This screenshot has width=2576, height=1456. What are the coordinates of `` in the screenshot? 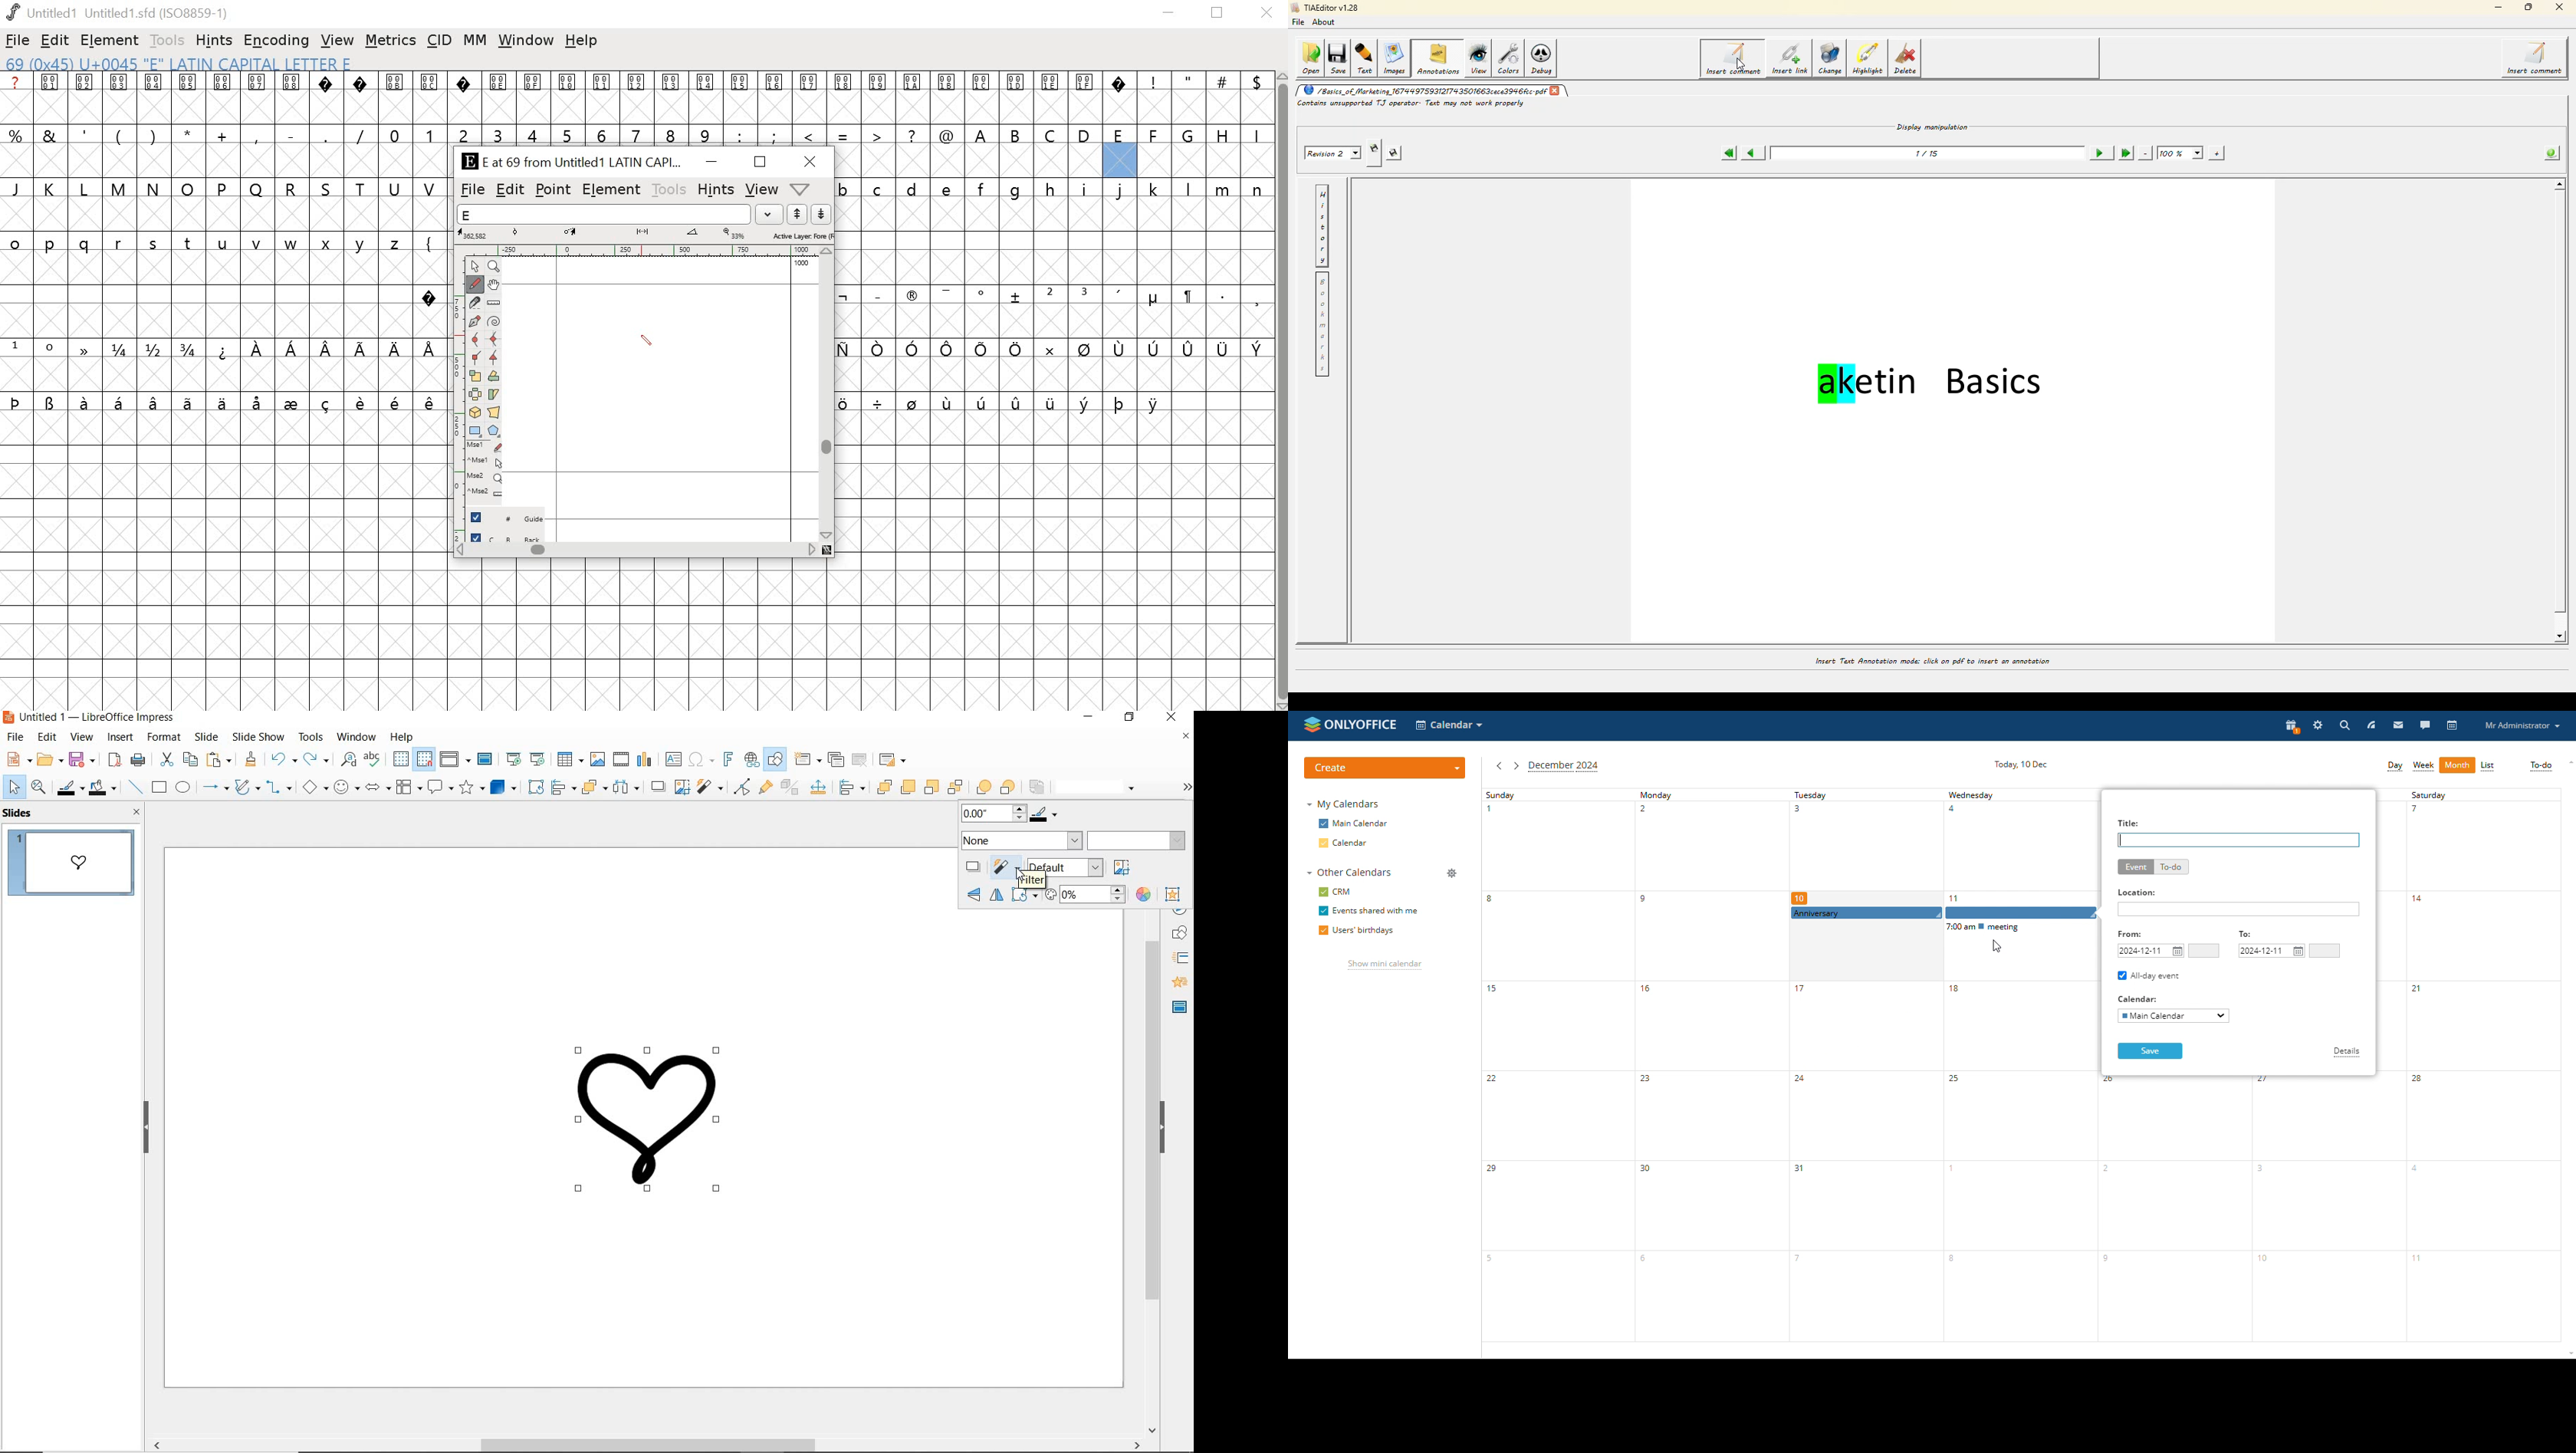 It's located at (818, 788).